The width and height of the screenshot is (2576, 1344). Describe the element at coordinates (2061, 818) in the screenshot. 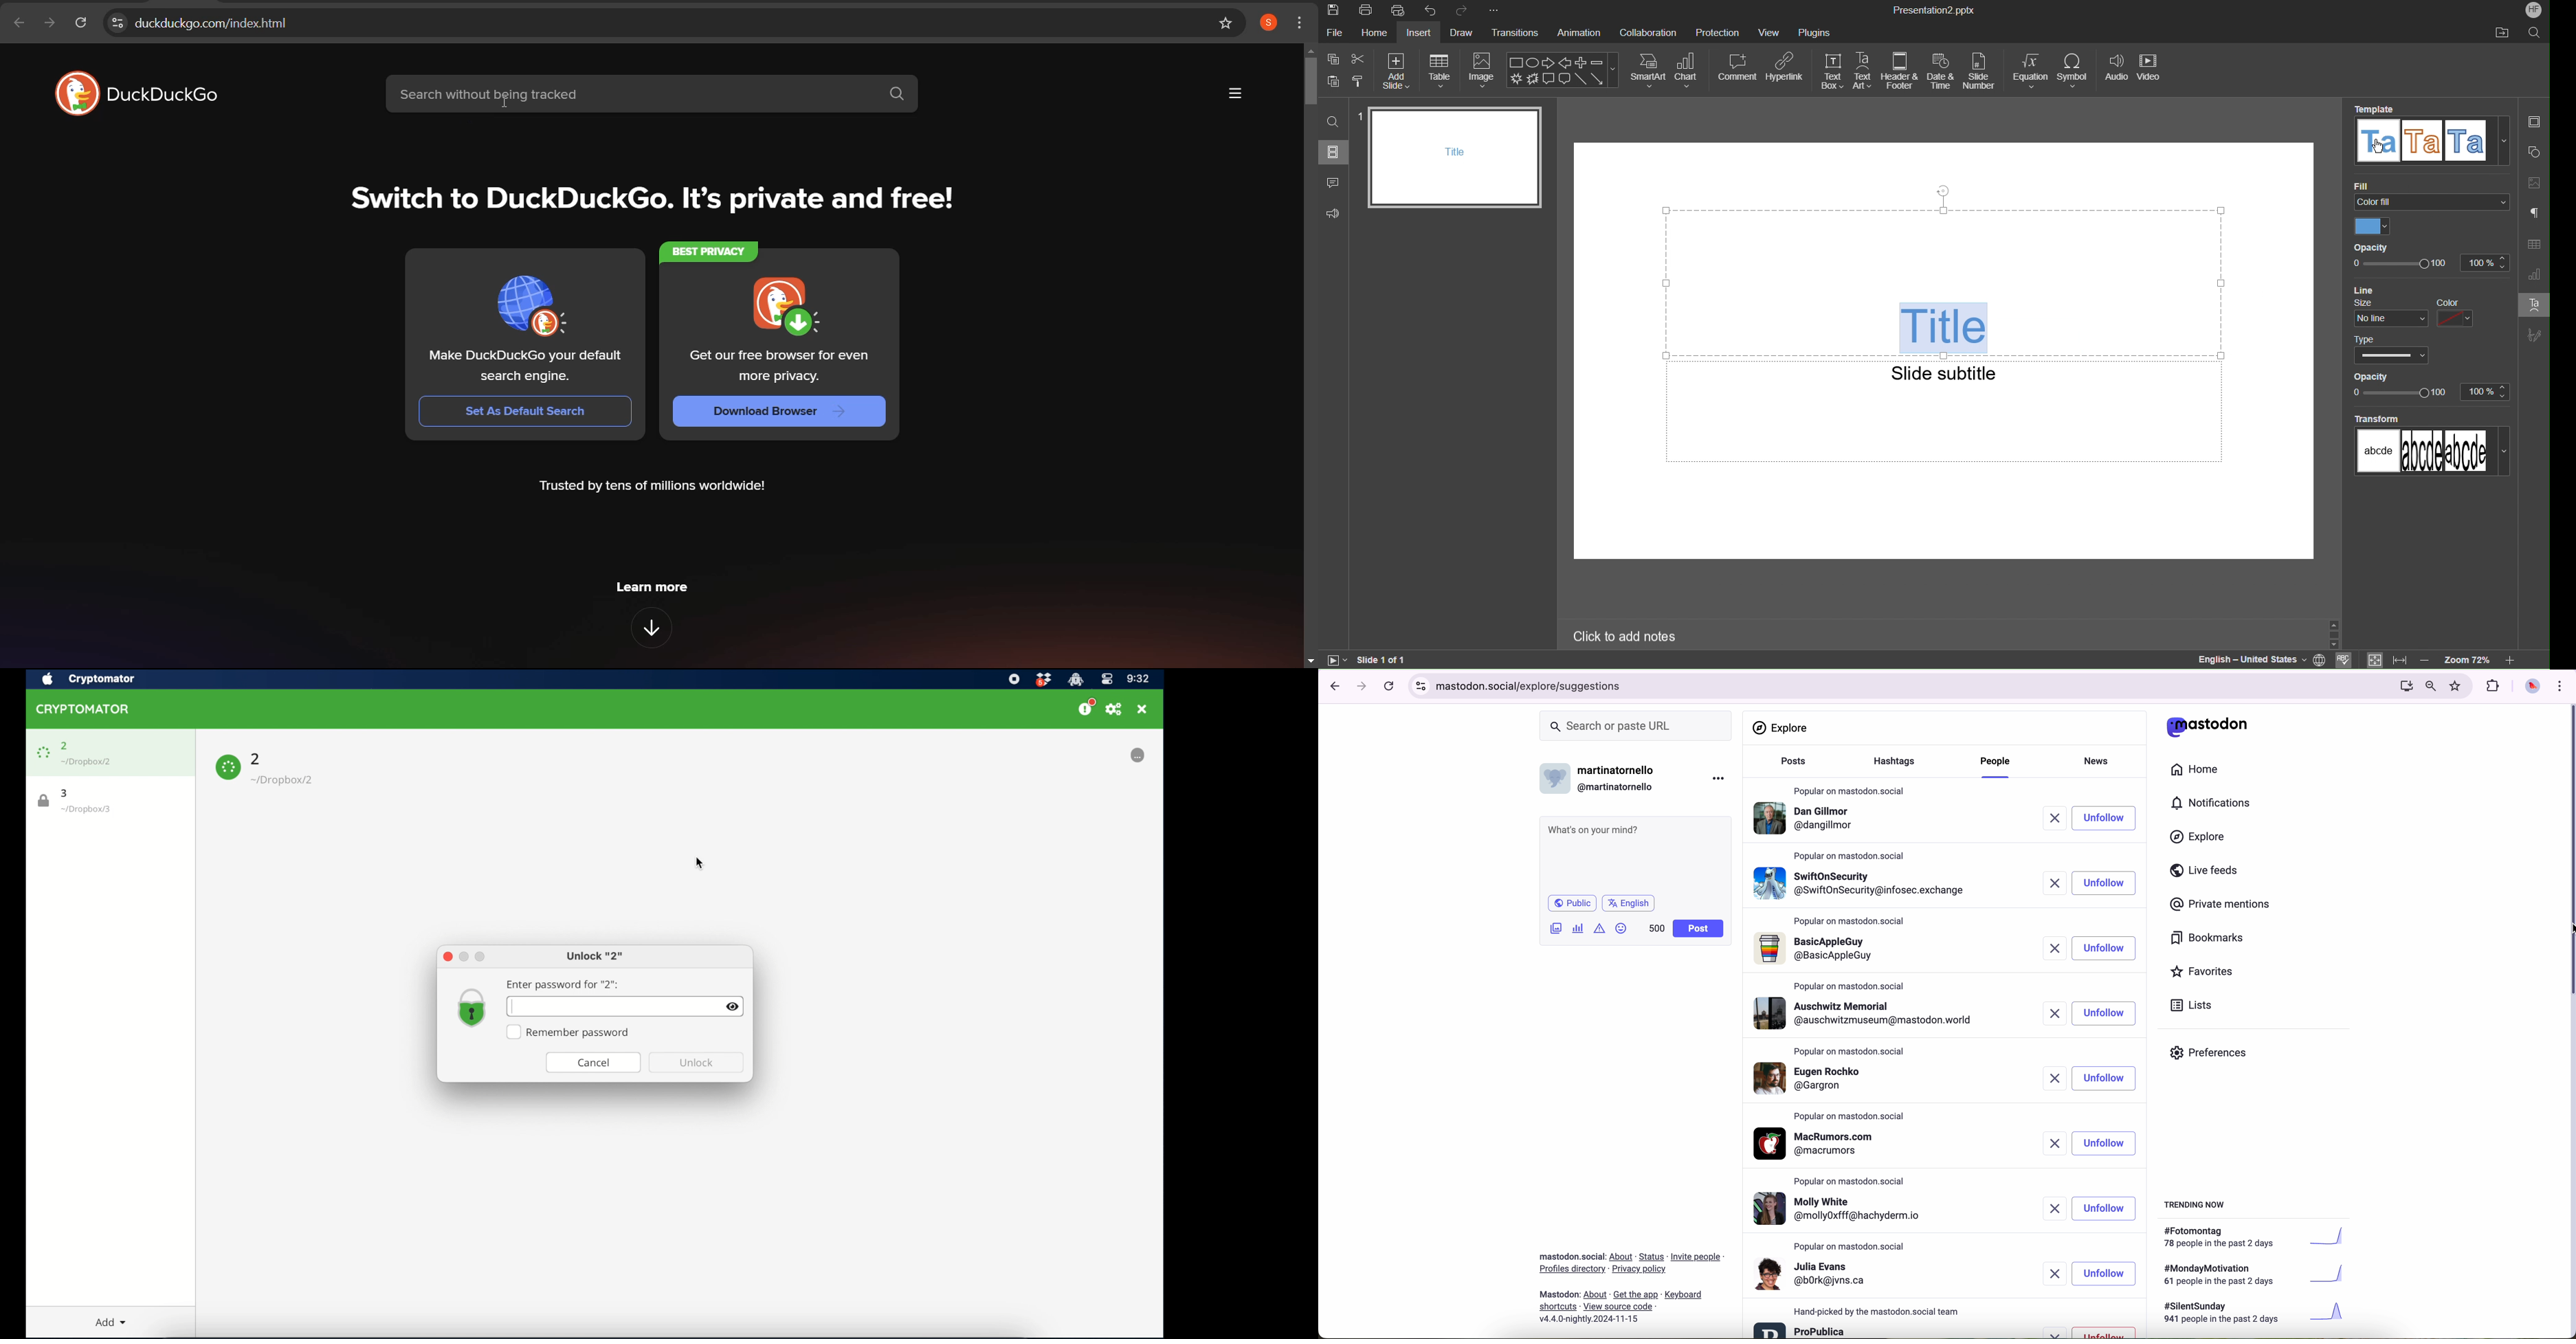

I see `remove` at that location.